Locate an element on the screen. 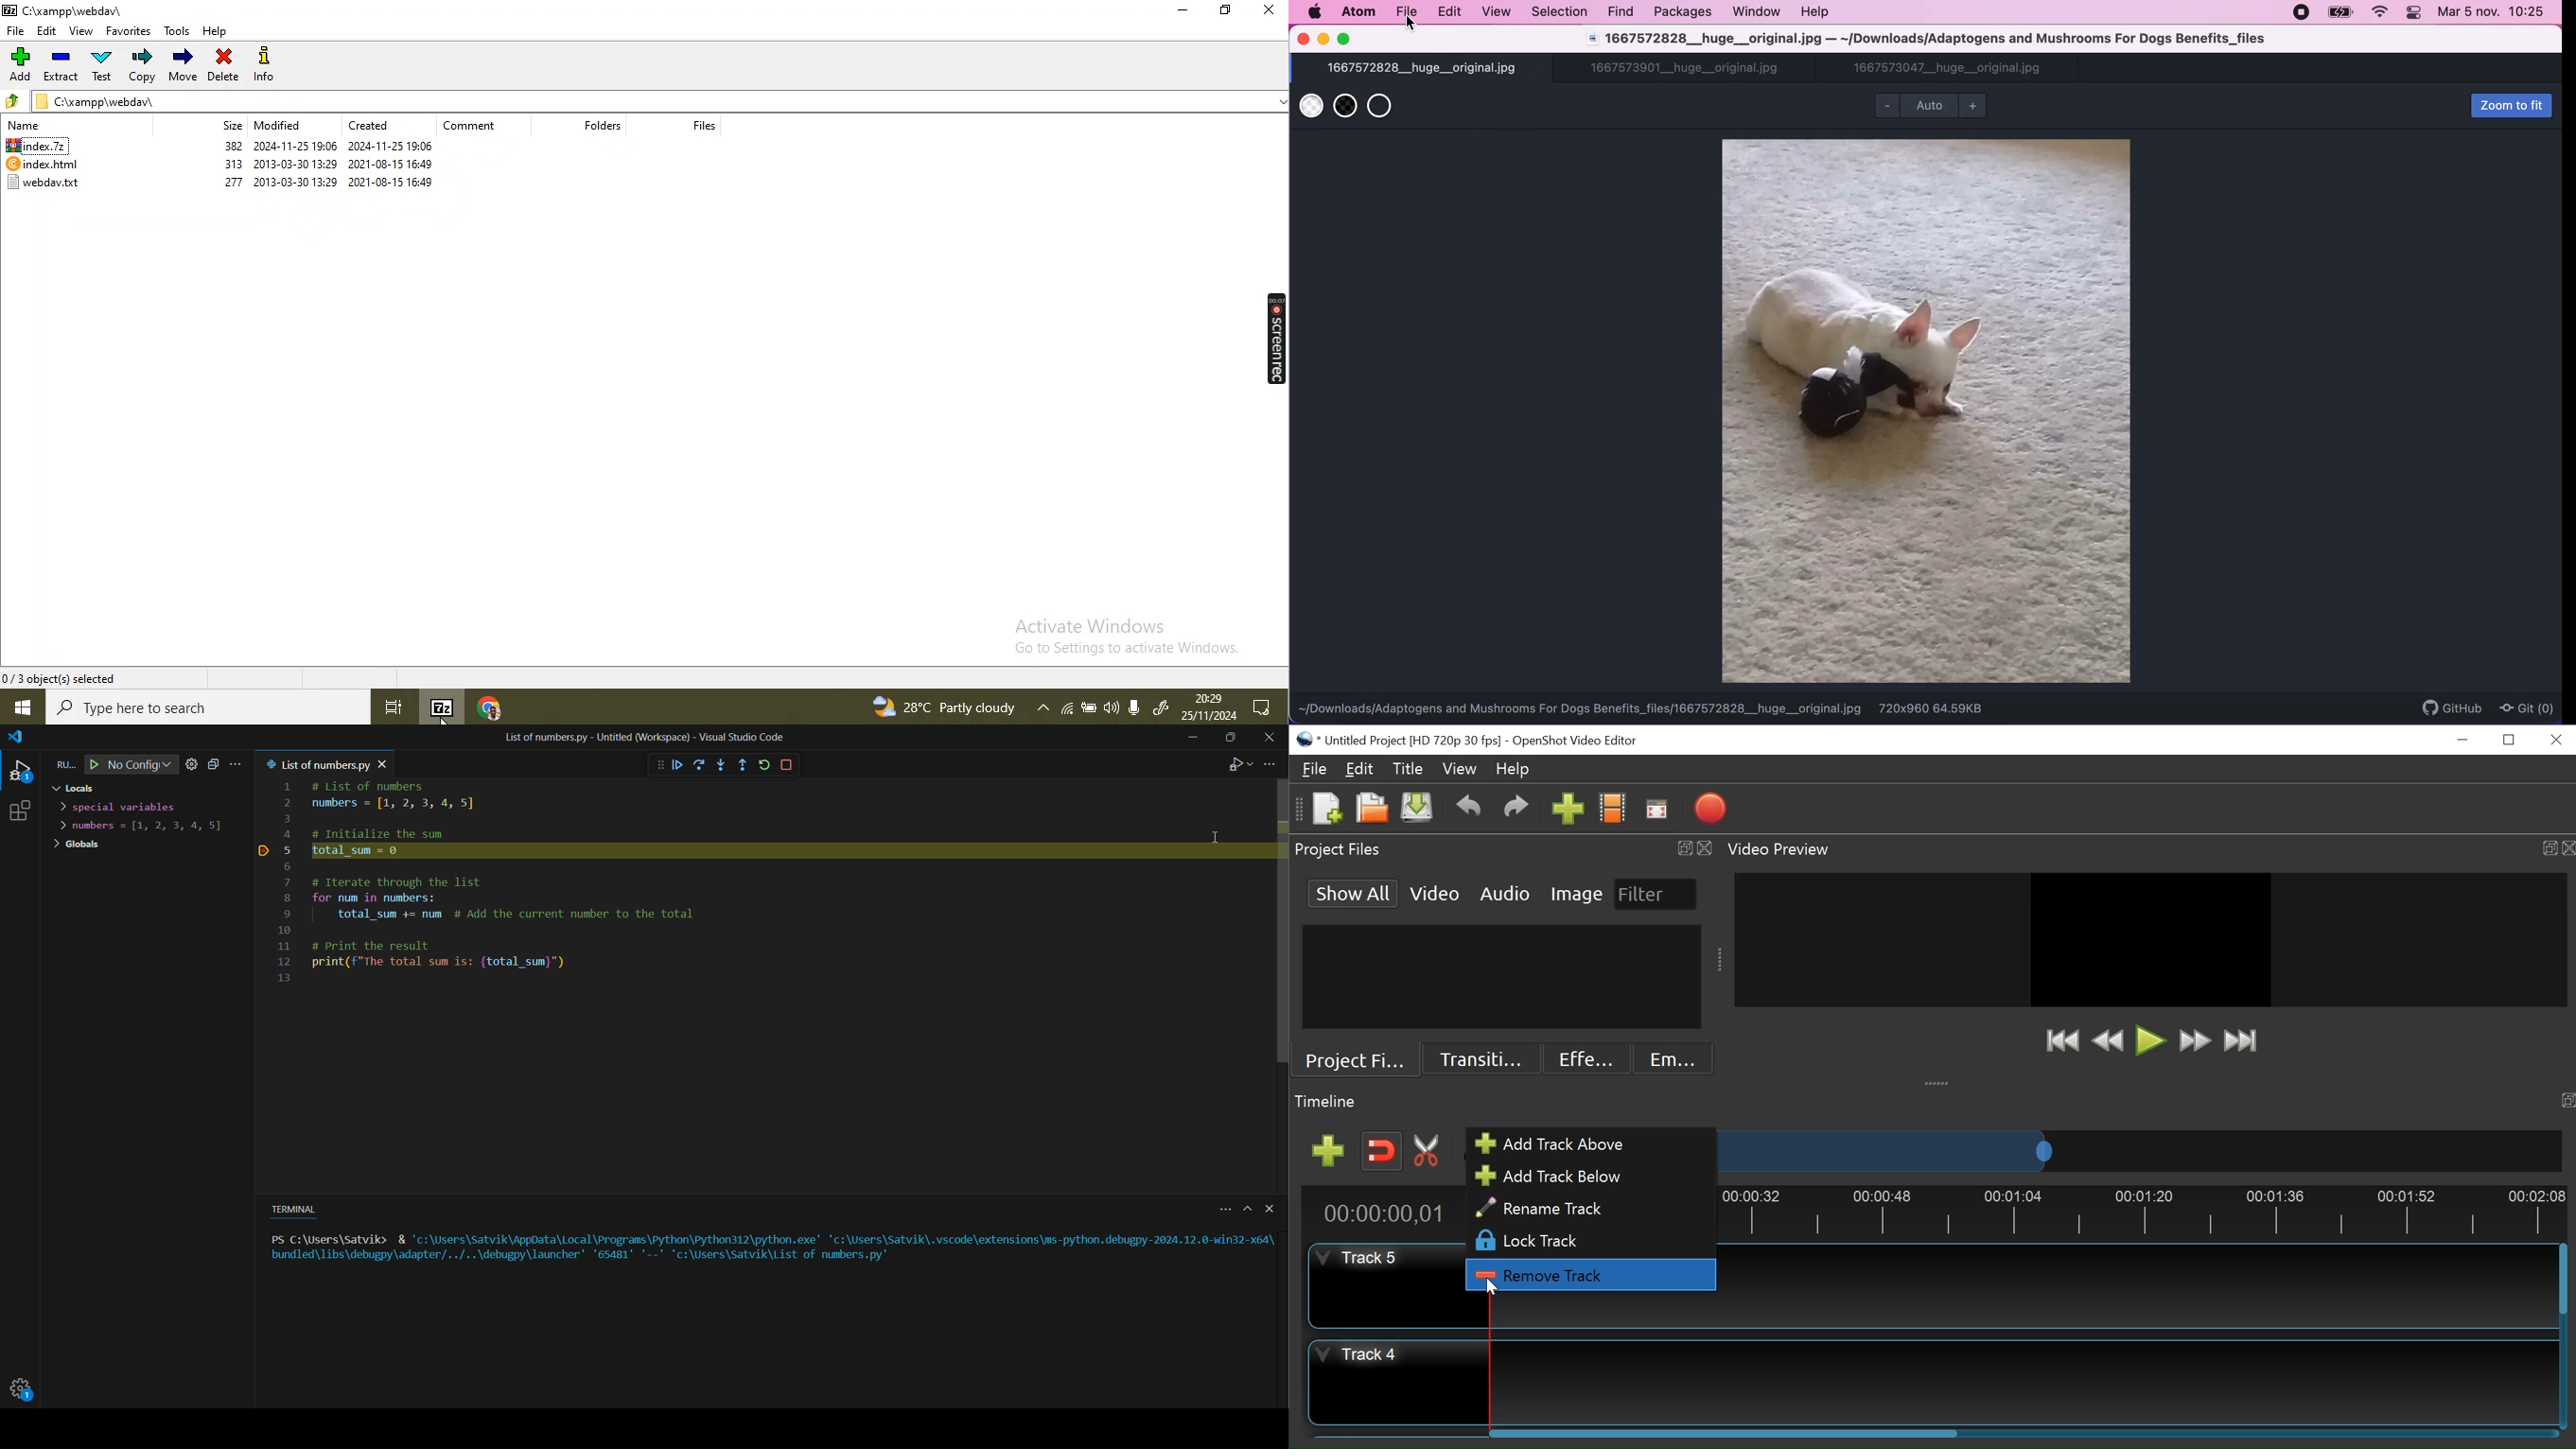 The height and width of the screenshot is (1456, 2576). size is located at coordinates (225, 126).